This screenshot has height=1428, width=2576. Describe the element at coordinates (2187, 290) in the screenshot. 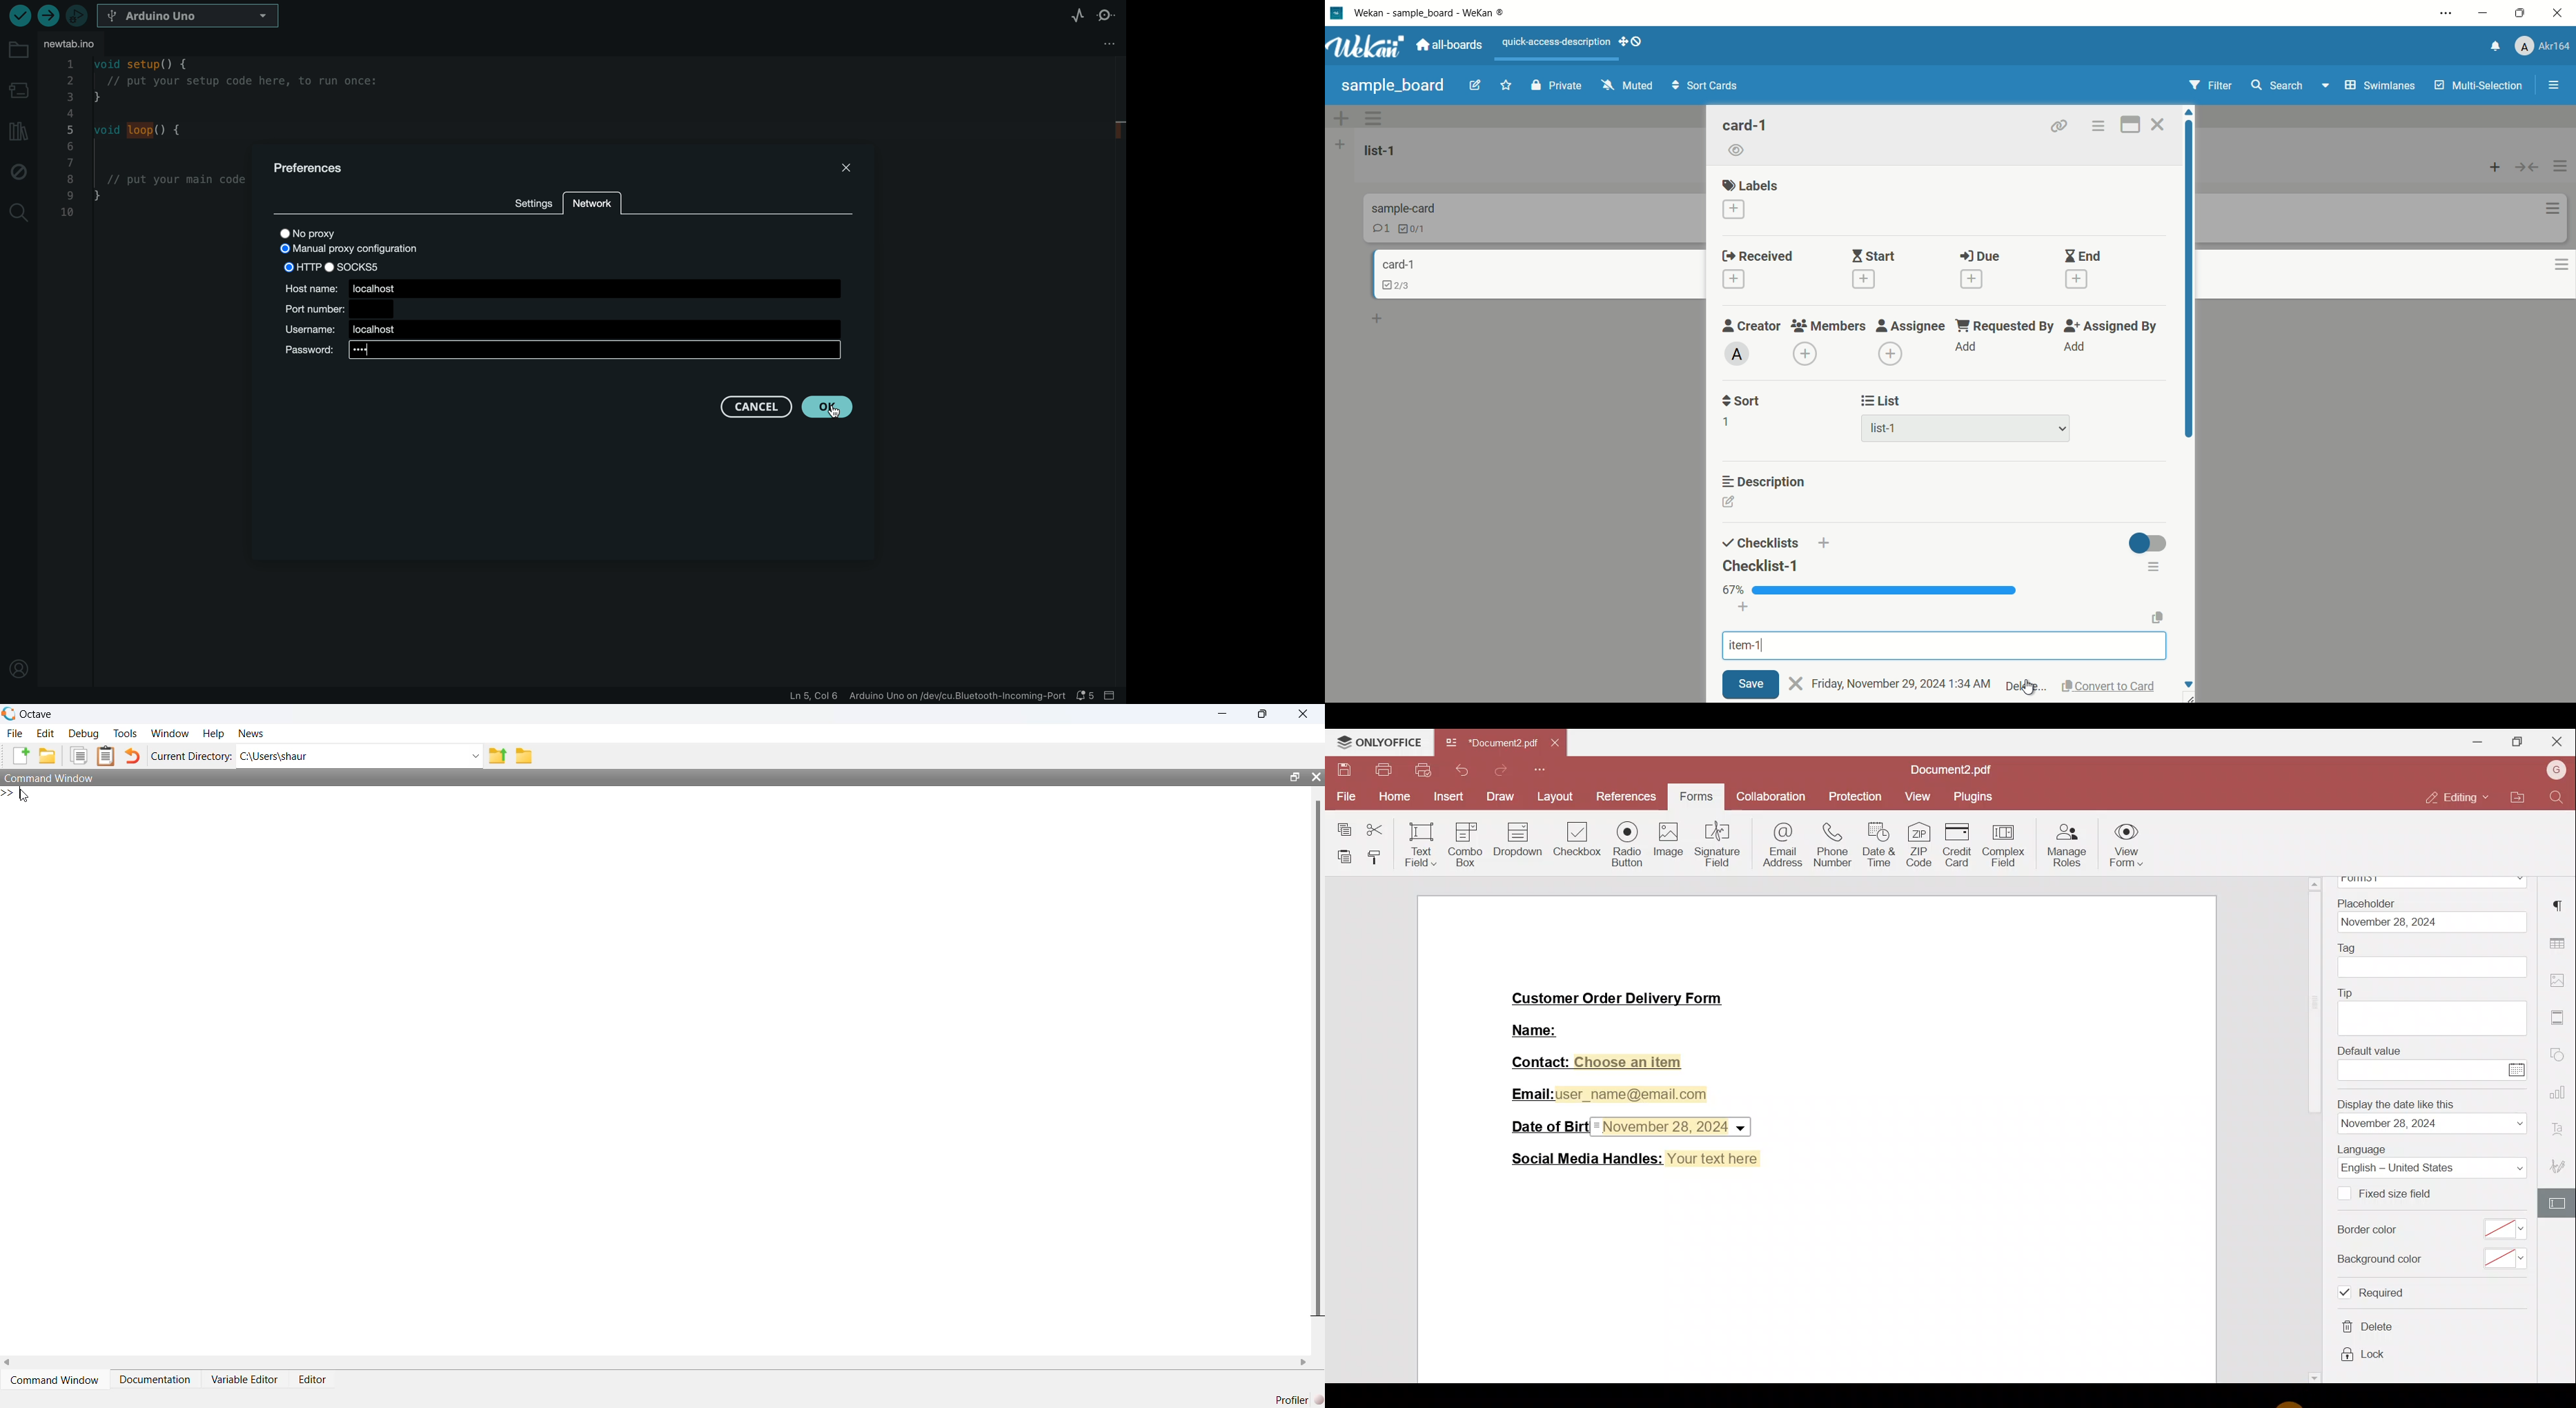

I see `scroll bar` at that location.